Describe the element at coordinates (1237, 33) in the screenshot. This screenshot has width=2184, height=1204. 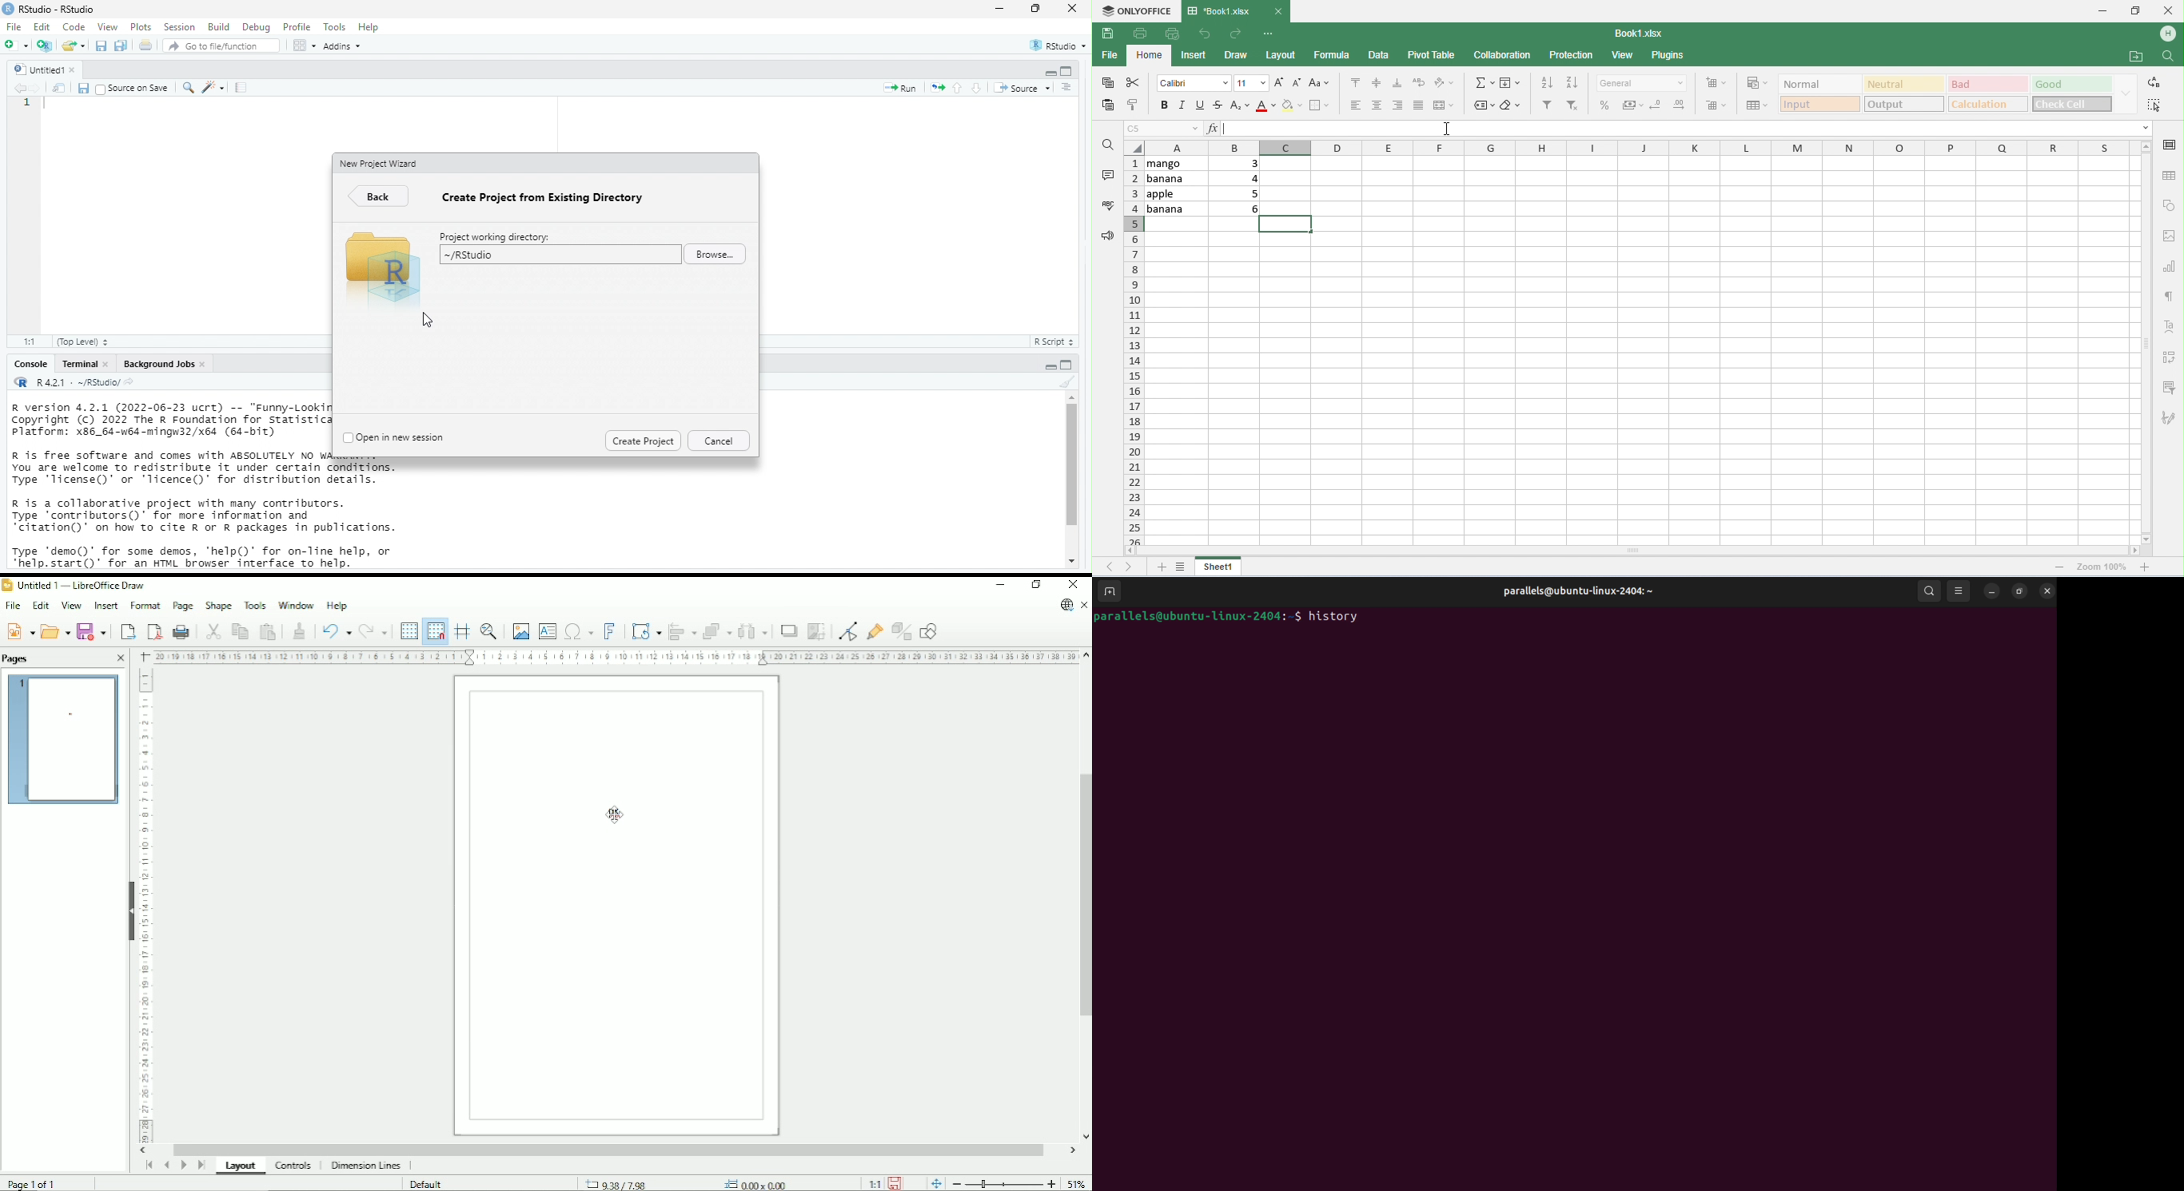
I see `redo` at that location.